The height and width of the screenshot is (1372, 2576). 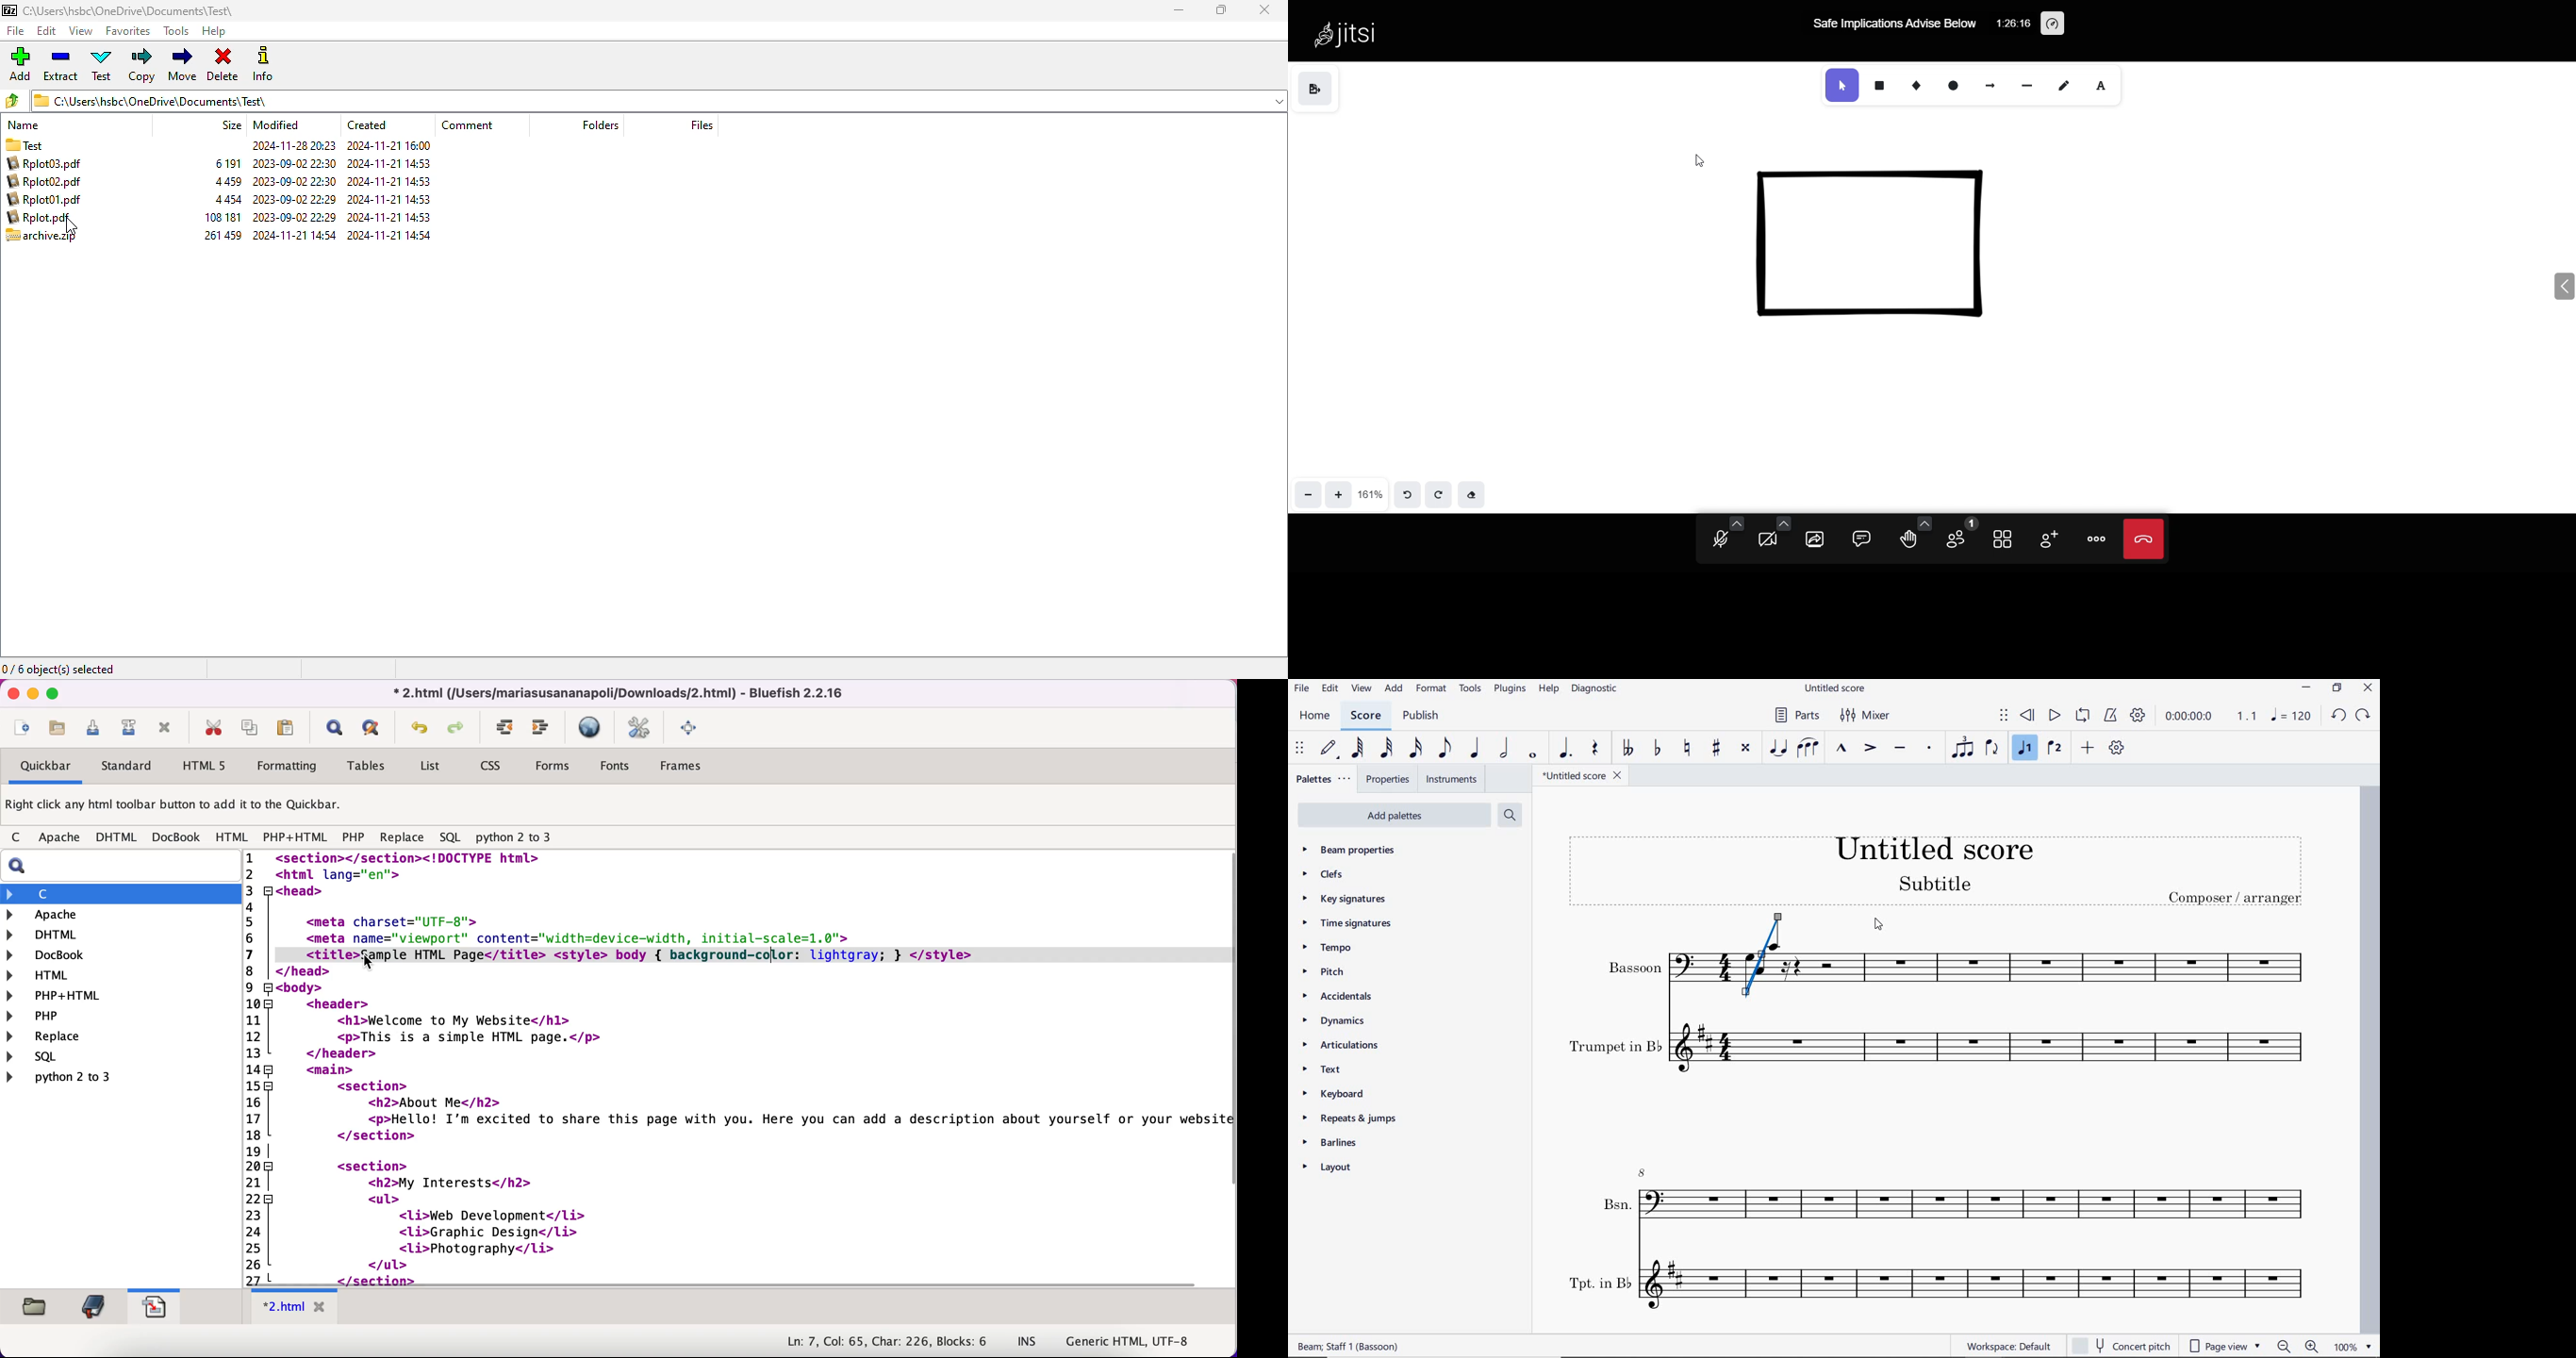 What do you see at coordinates (1909, 543) in the screenshot?
I see `raise your hand` at bounding box center [1909, 543].